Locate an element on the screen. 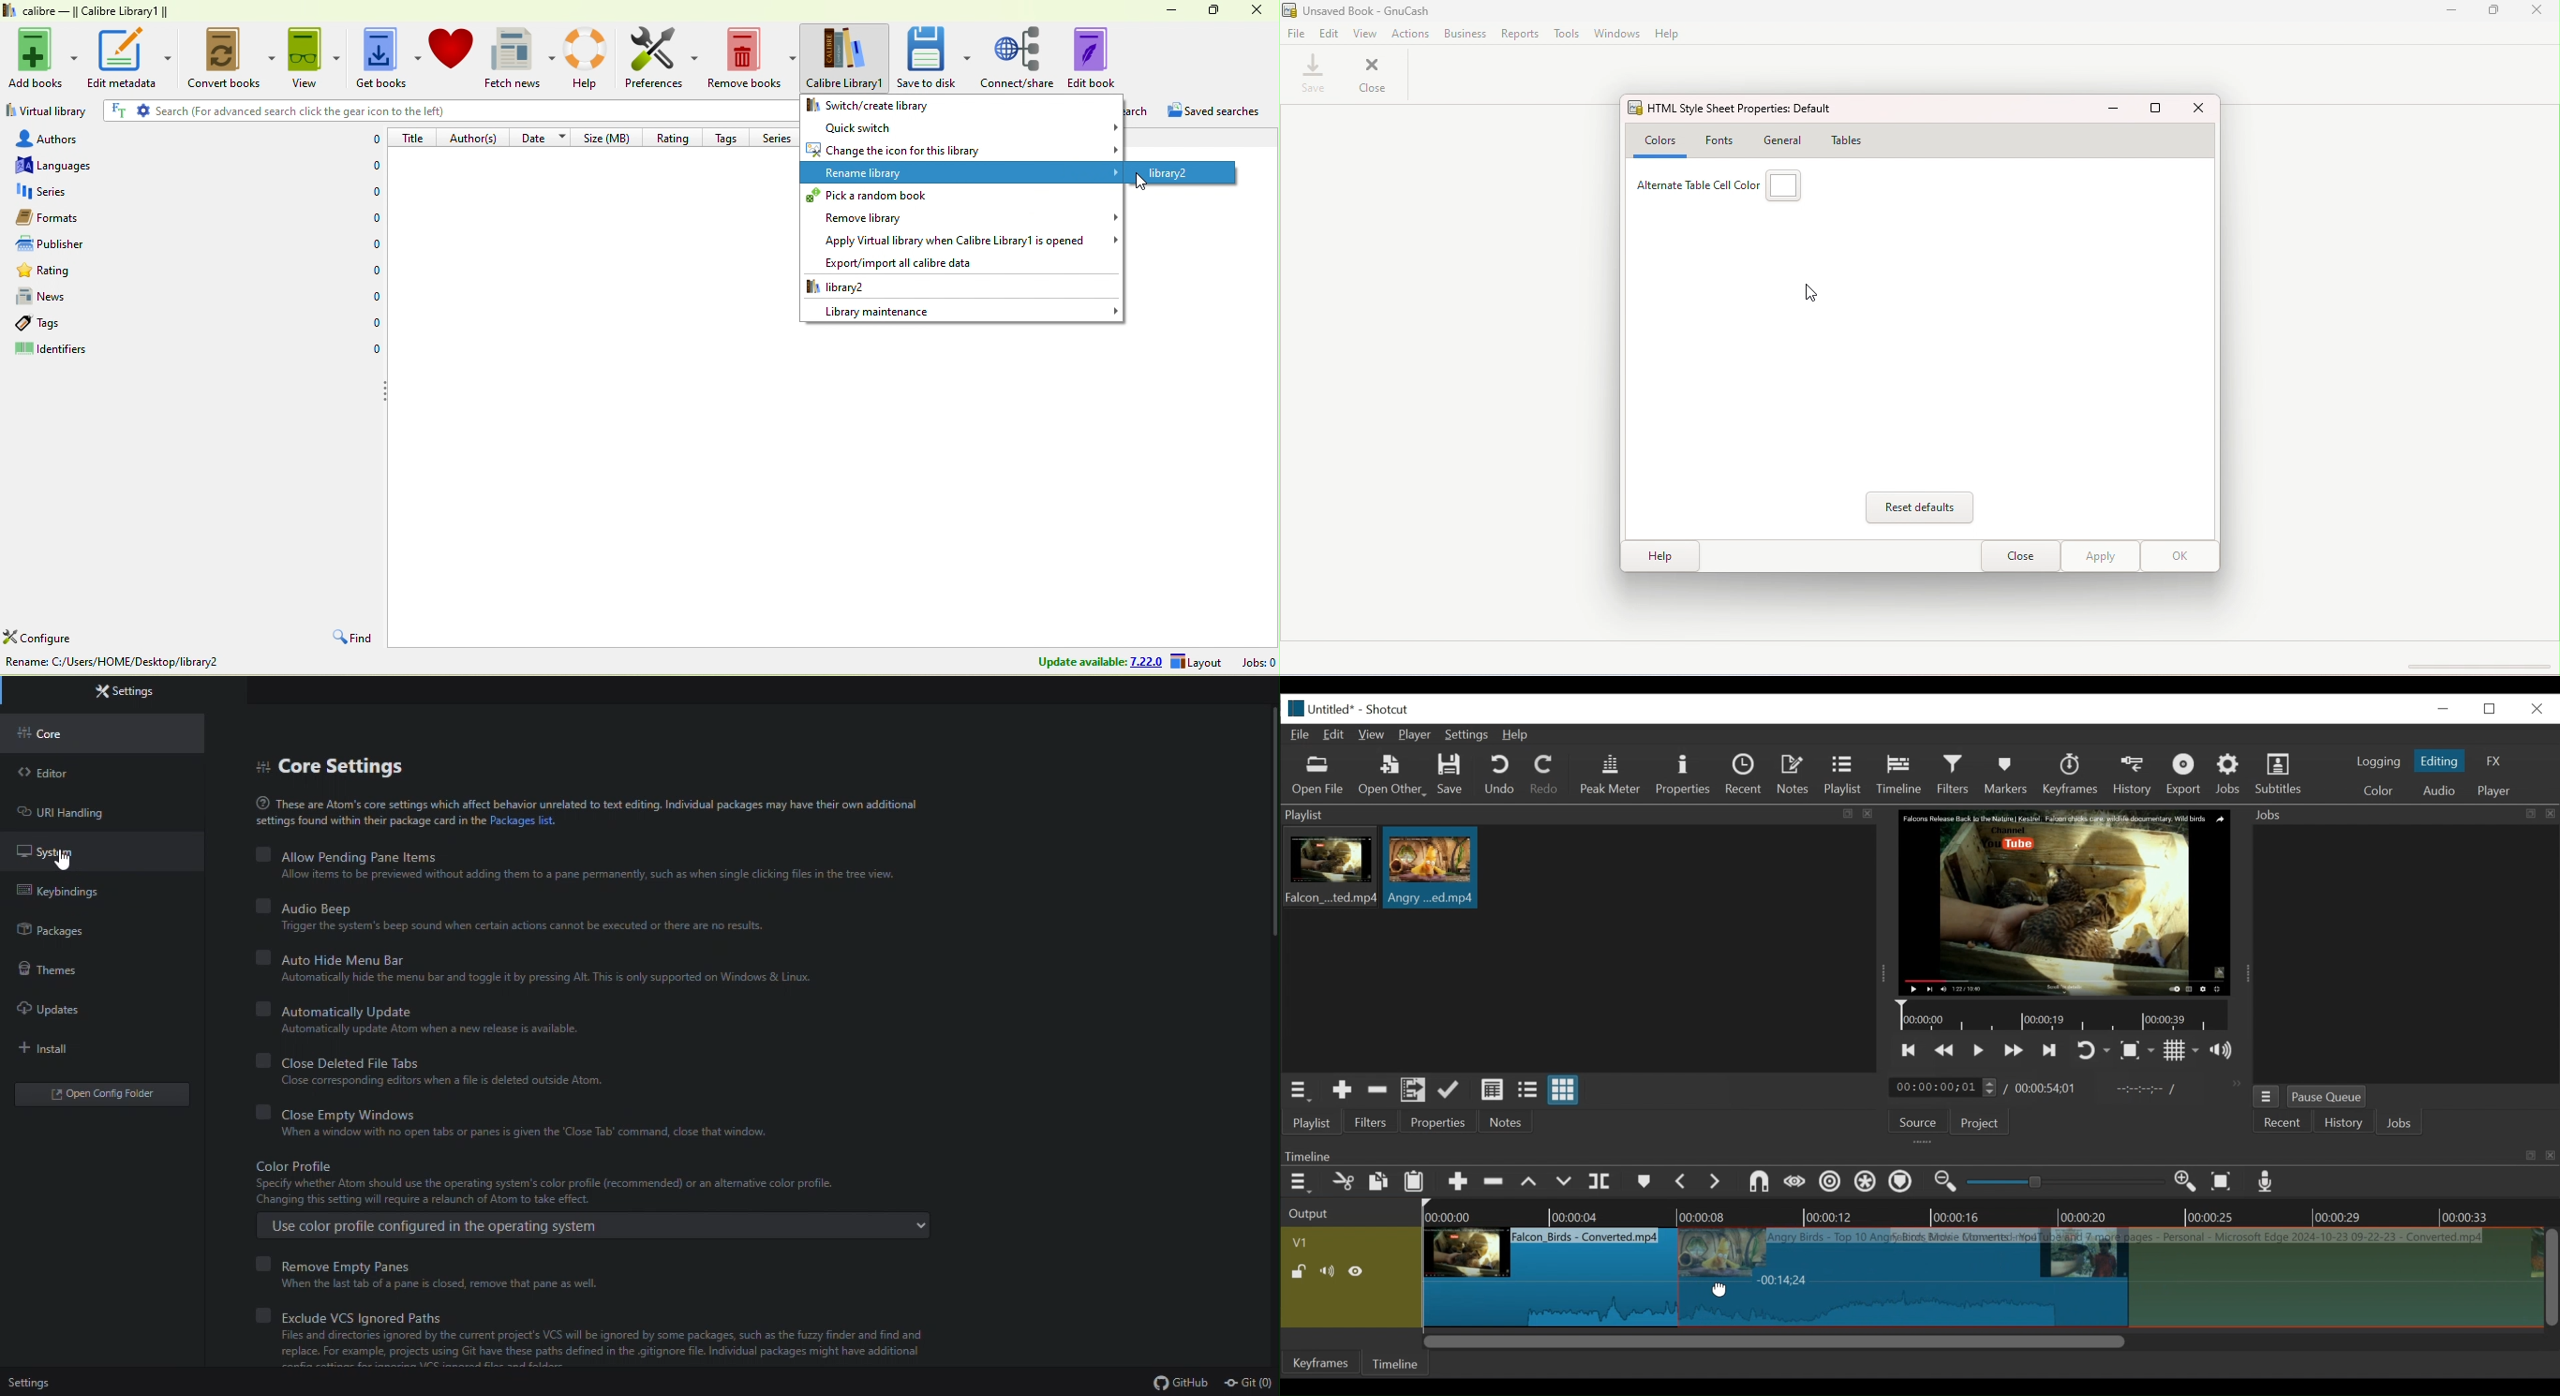 This screenshot has width=2576, height=1400. Timeline is located at coordinates (1398, 1361).